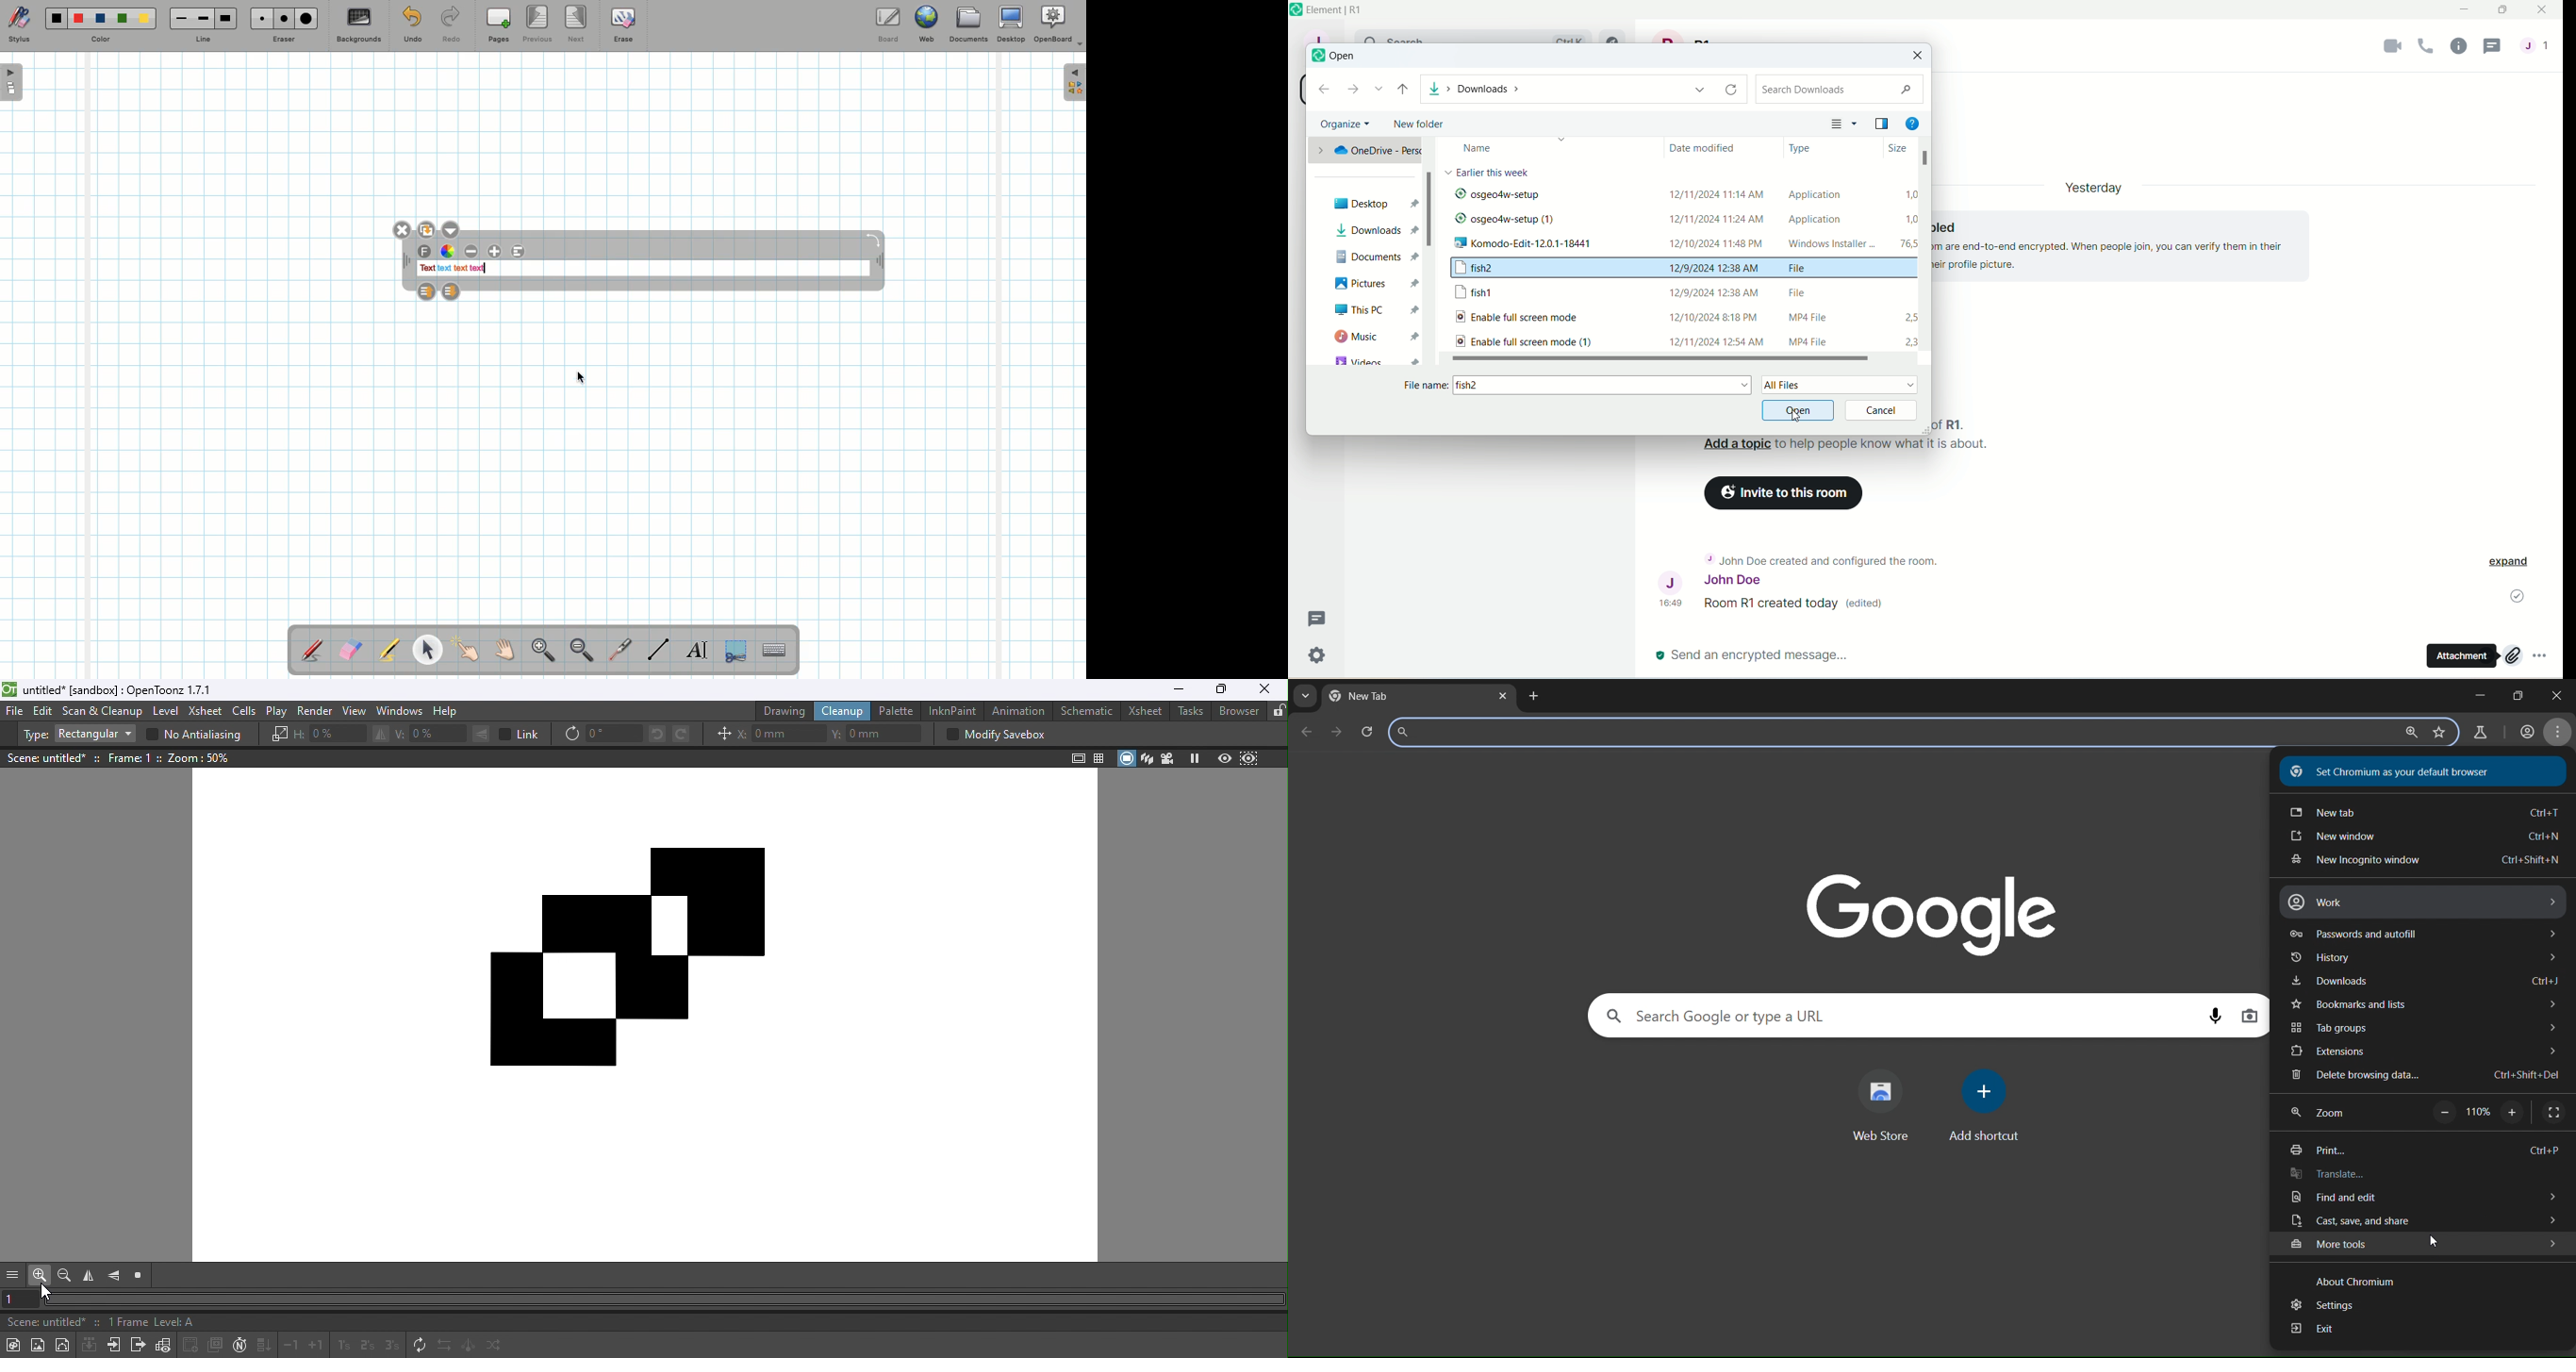 This screenshot has height=1372, width=2576. What do you see at coordinates (1317, 657) in the screenshot?
I see `Settings` at bounding box center [1317, 657].